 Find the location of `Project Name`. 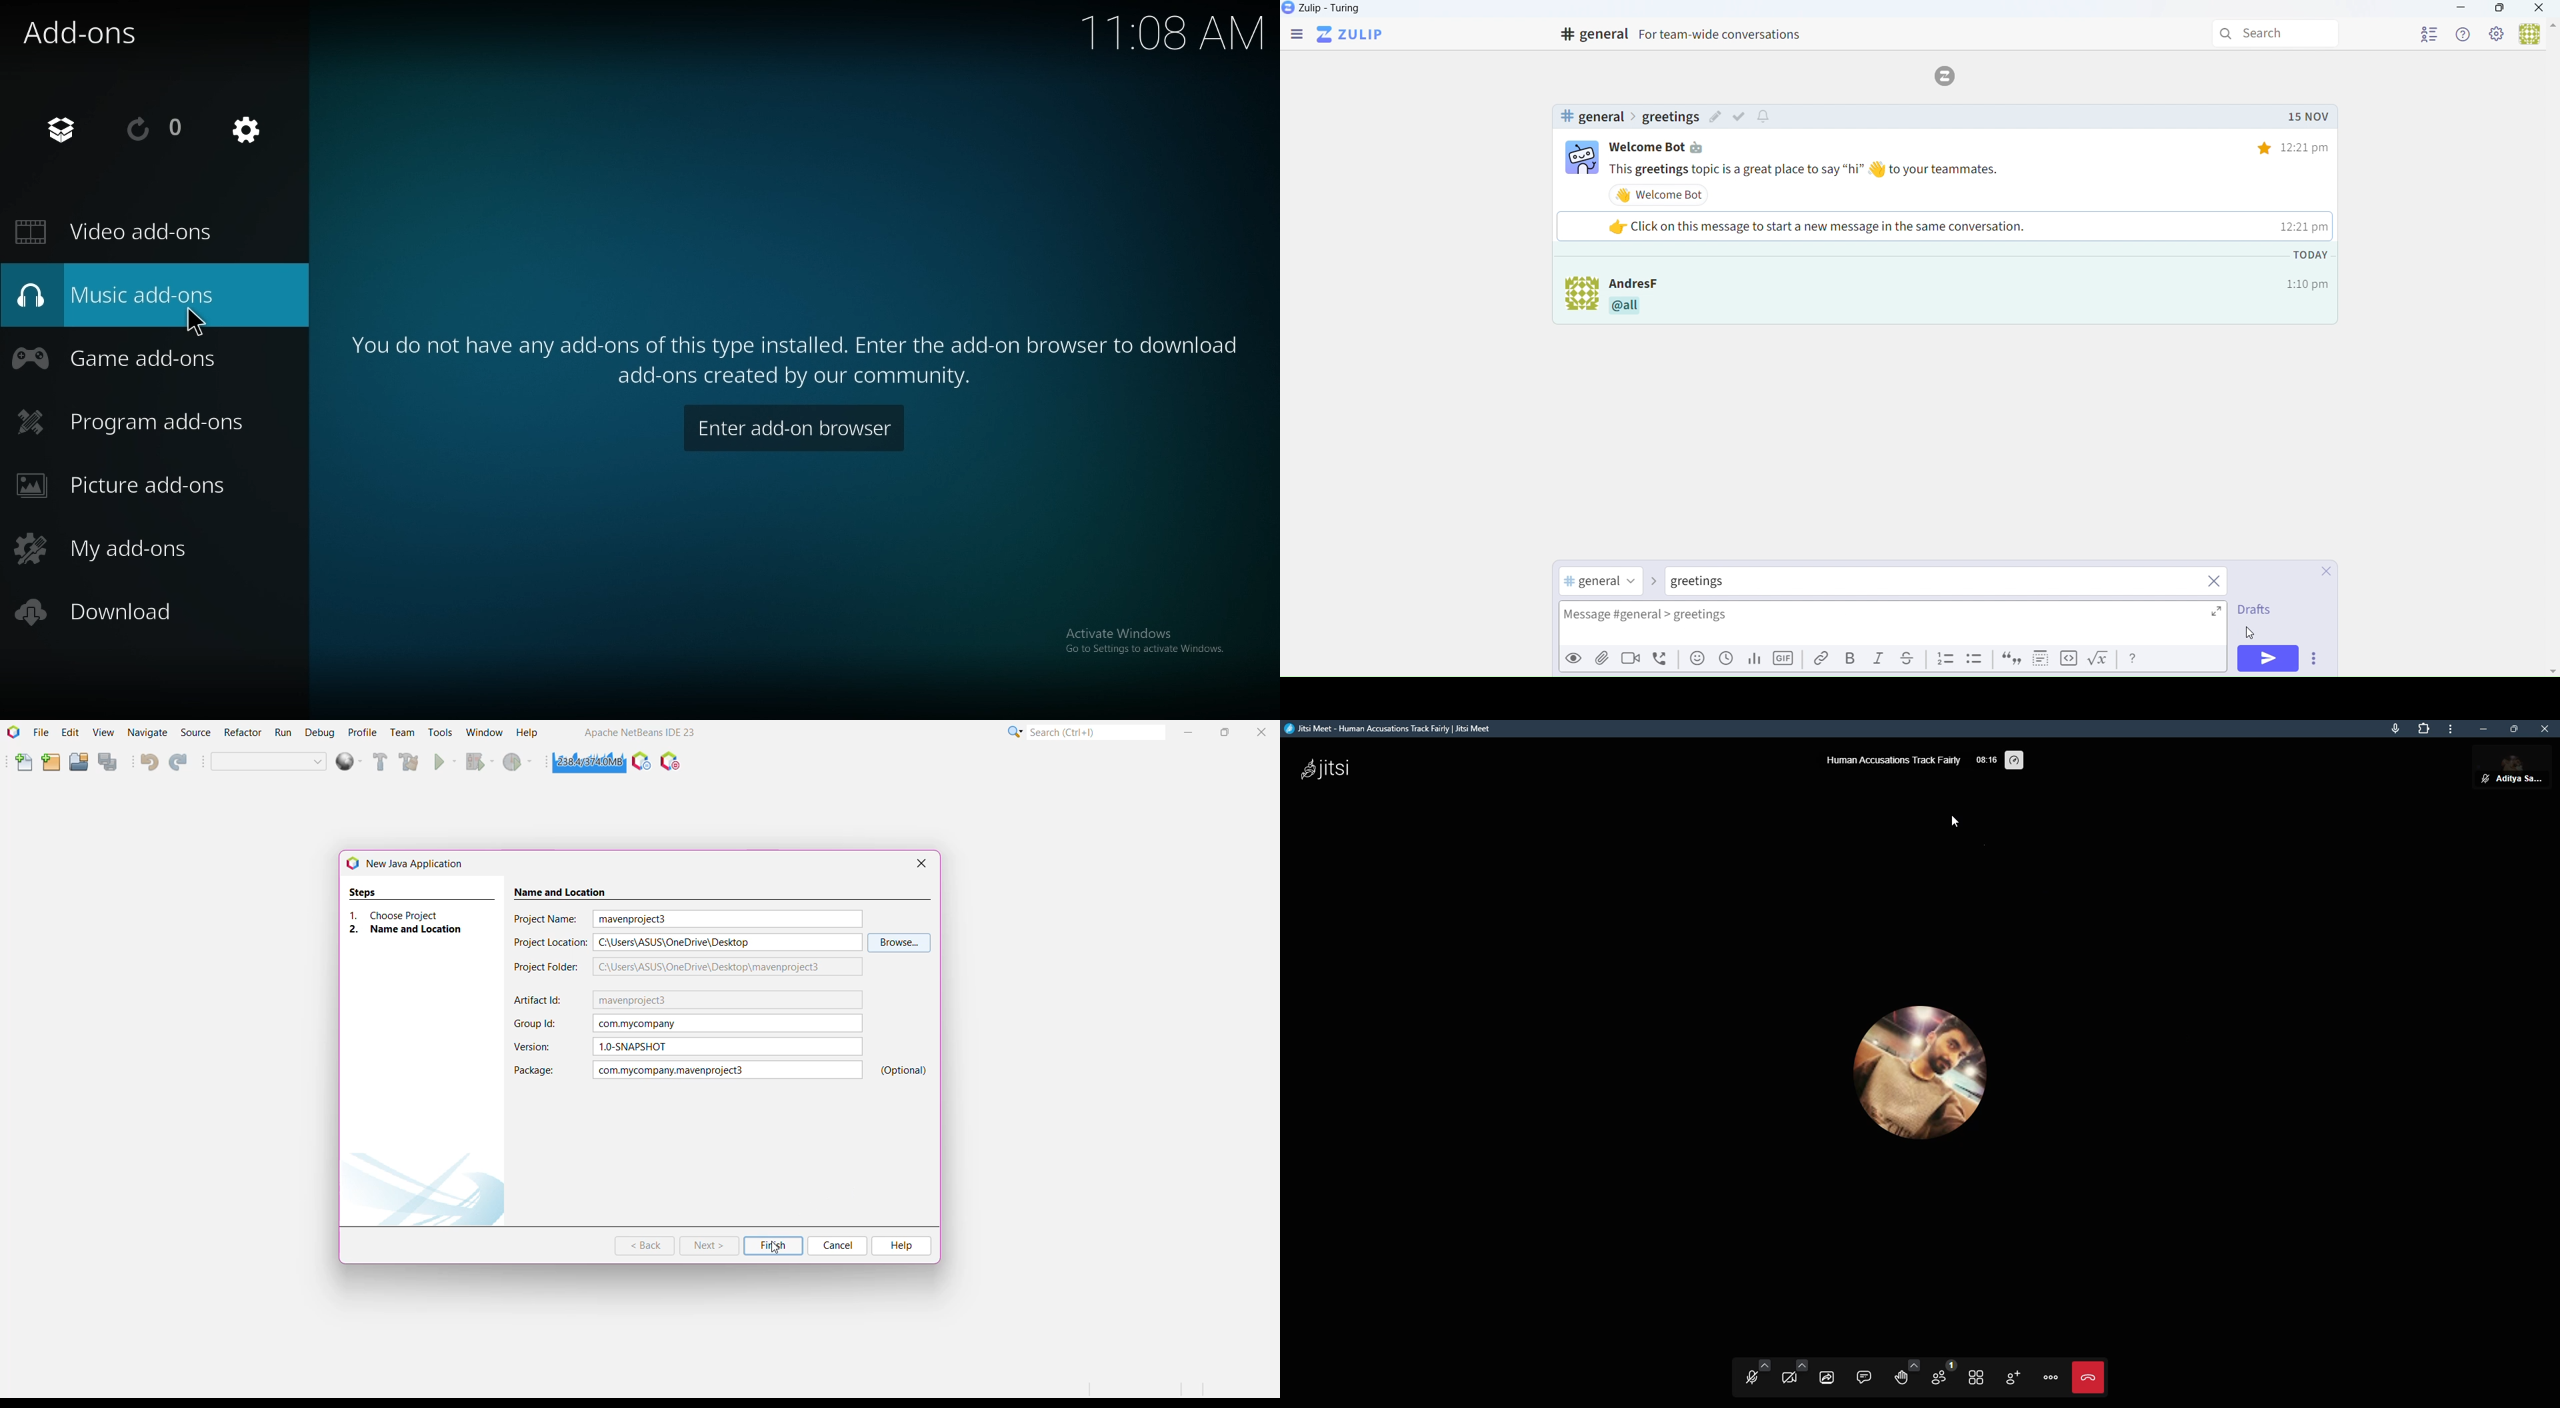

Project Name is located at coordinates (728, 1071).